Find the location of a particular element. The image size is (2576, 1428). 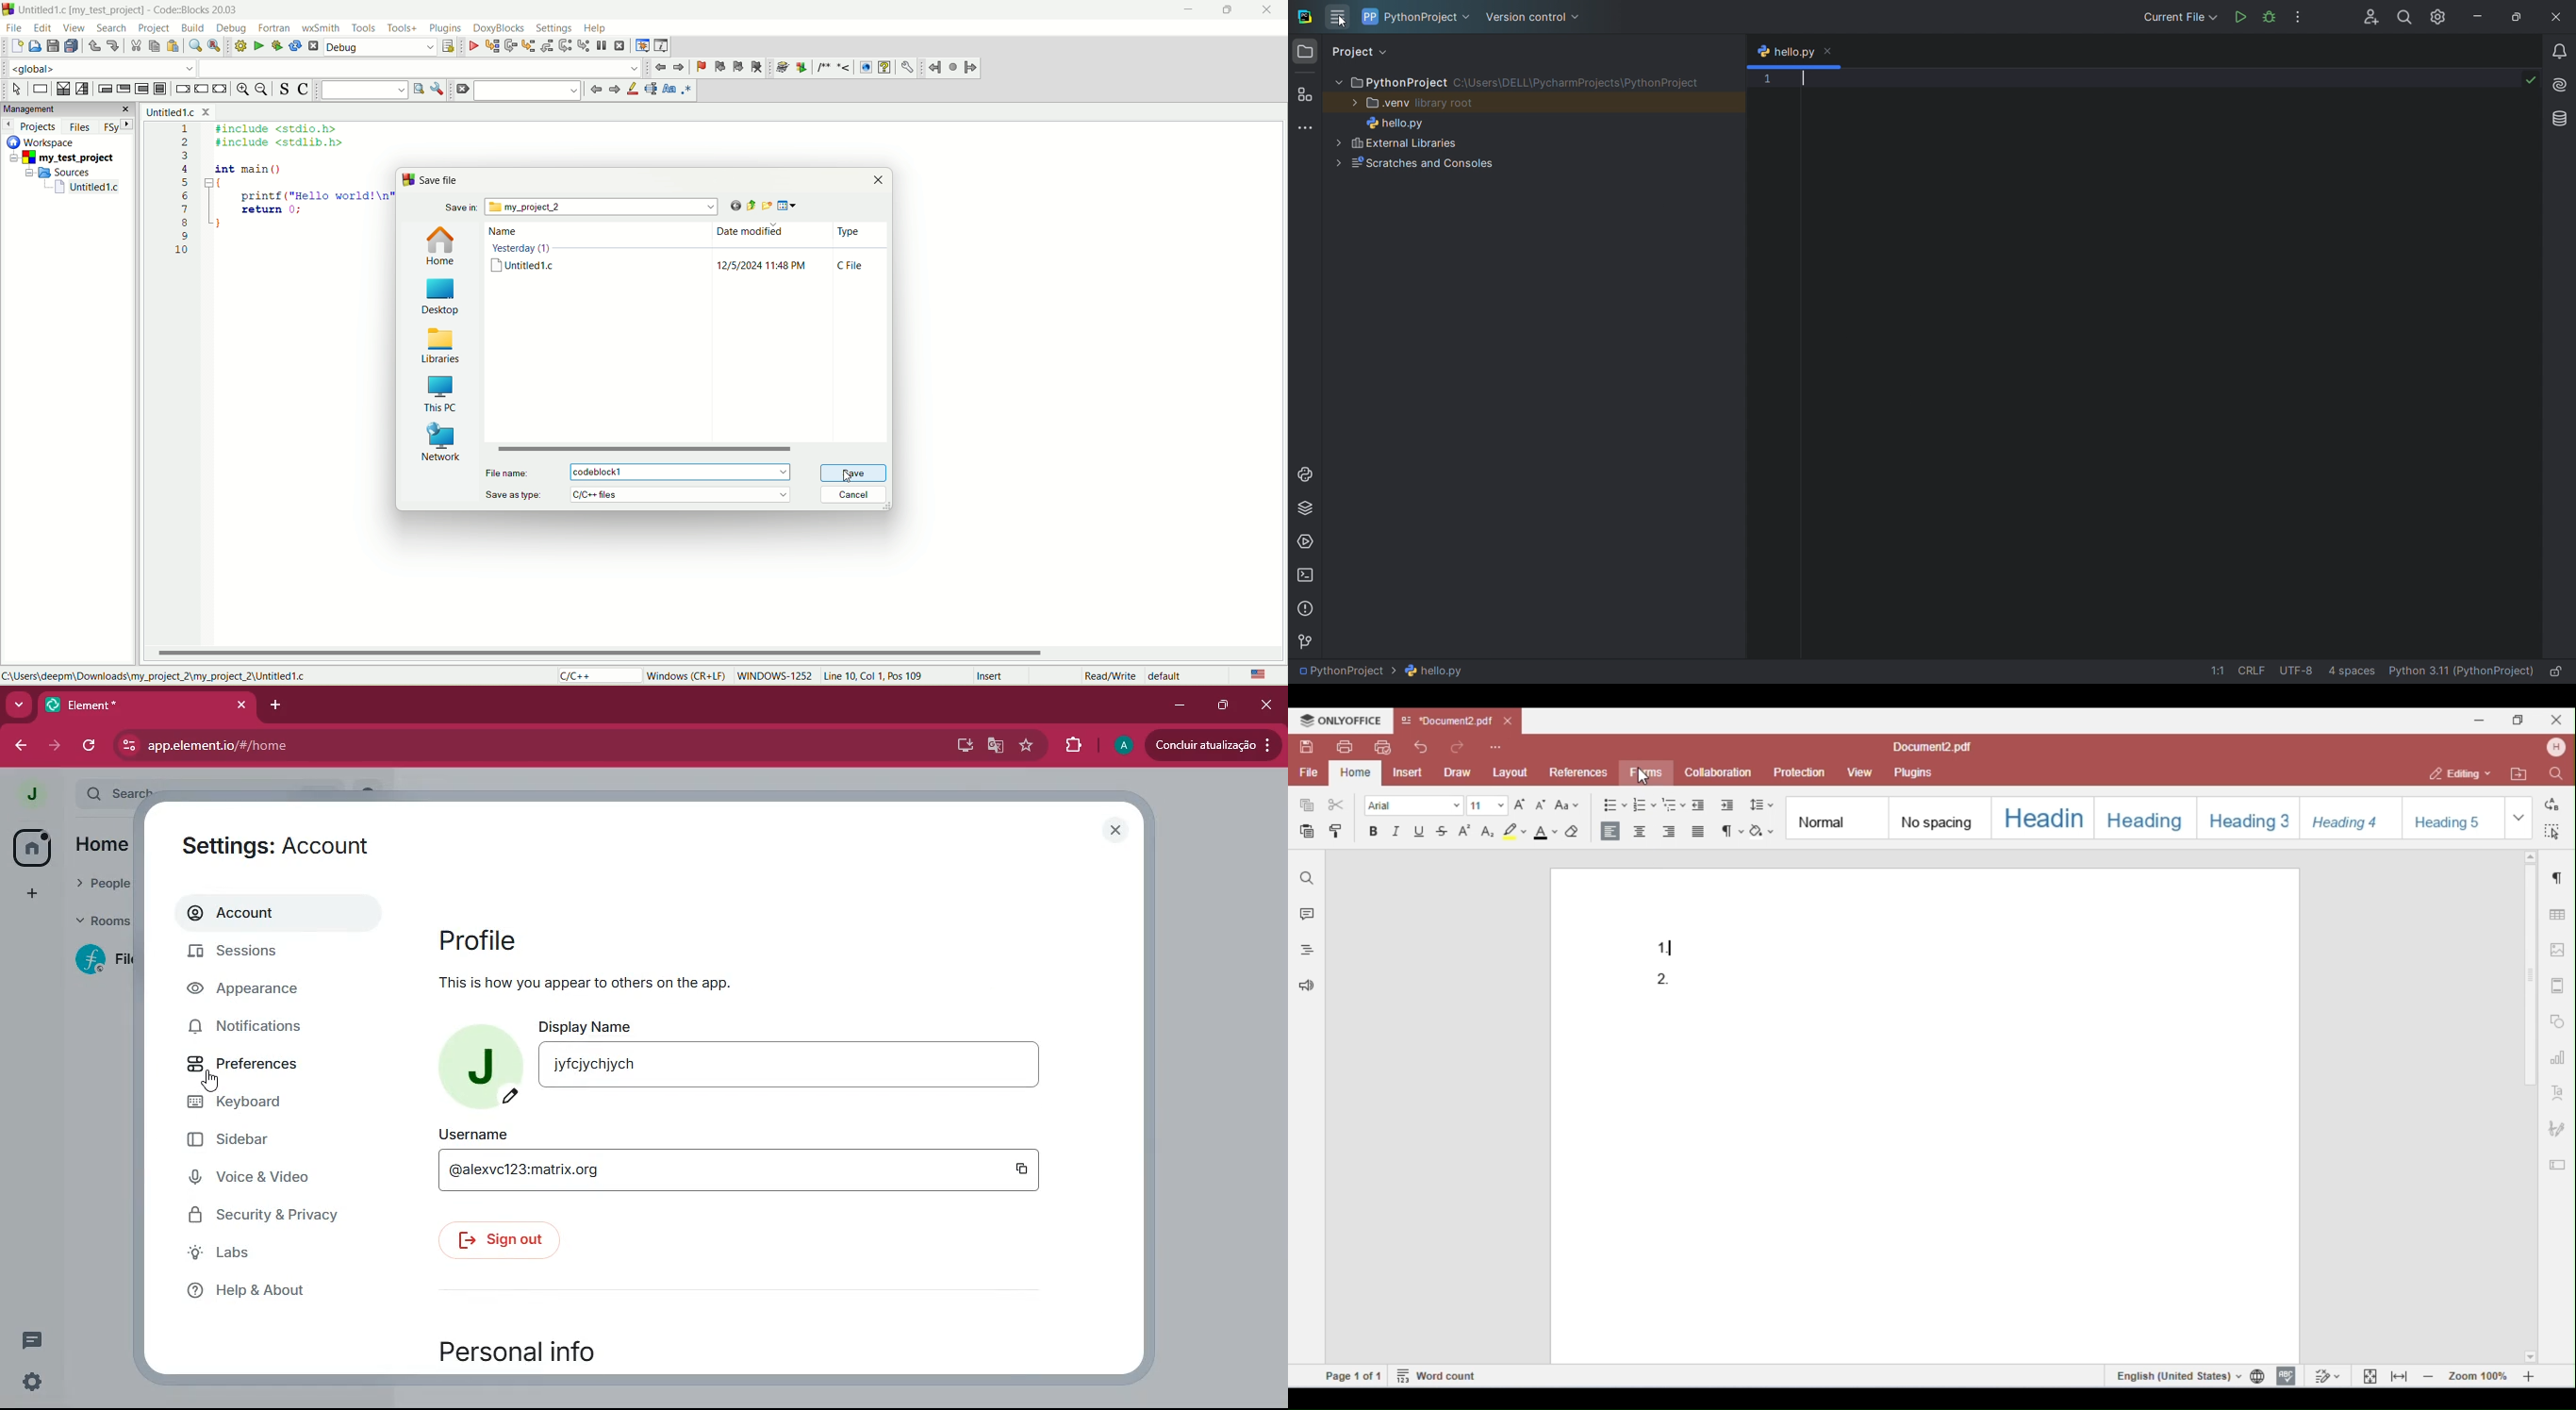

date modified is located at coordinates (763, 252).